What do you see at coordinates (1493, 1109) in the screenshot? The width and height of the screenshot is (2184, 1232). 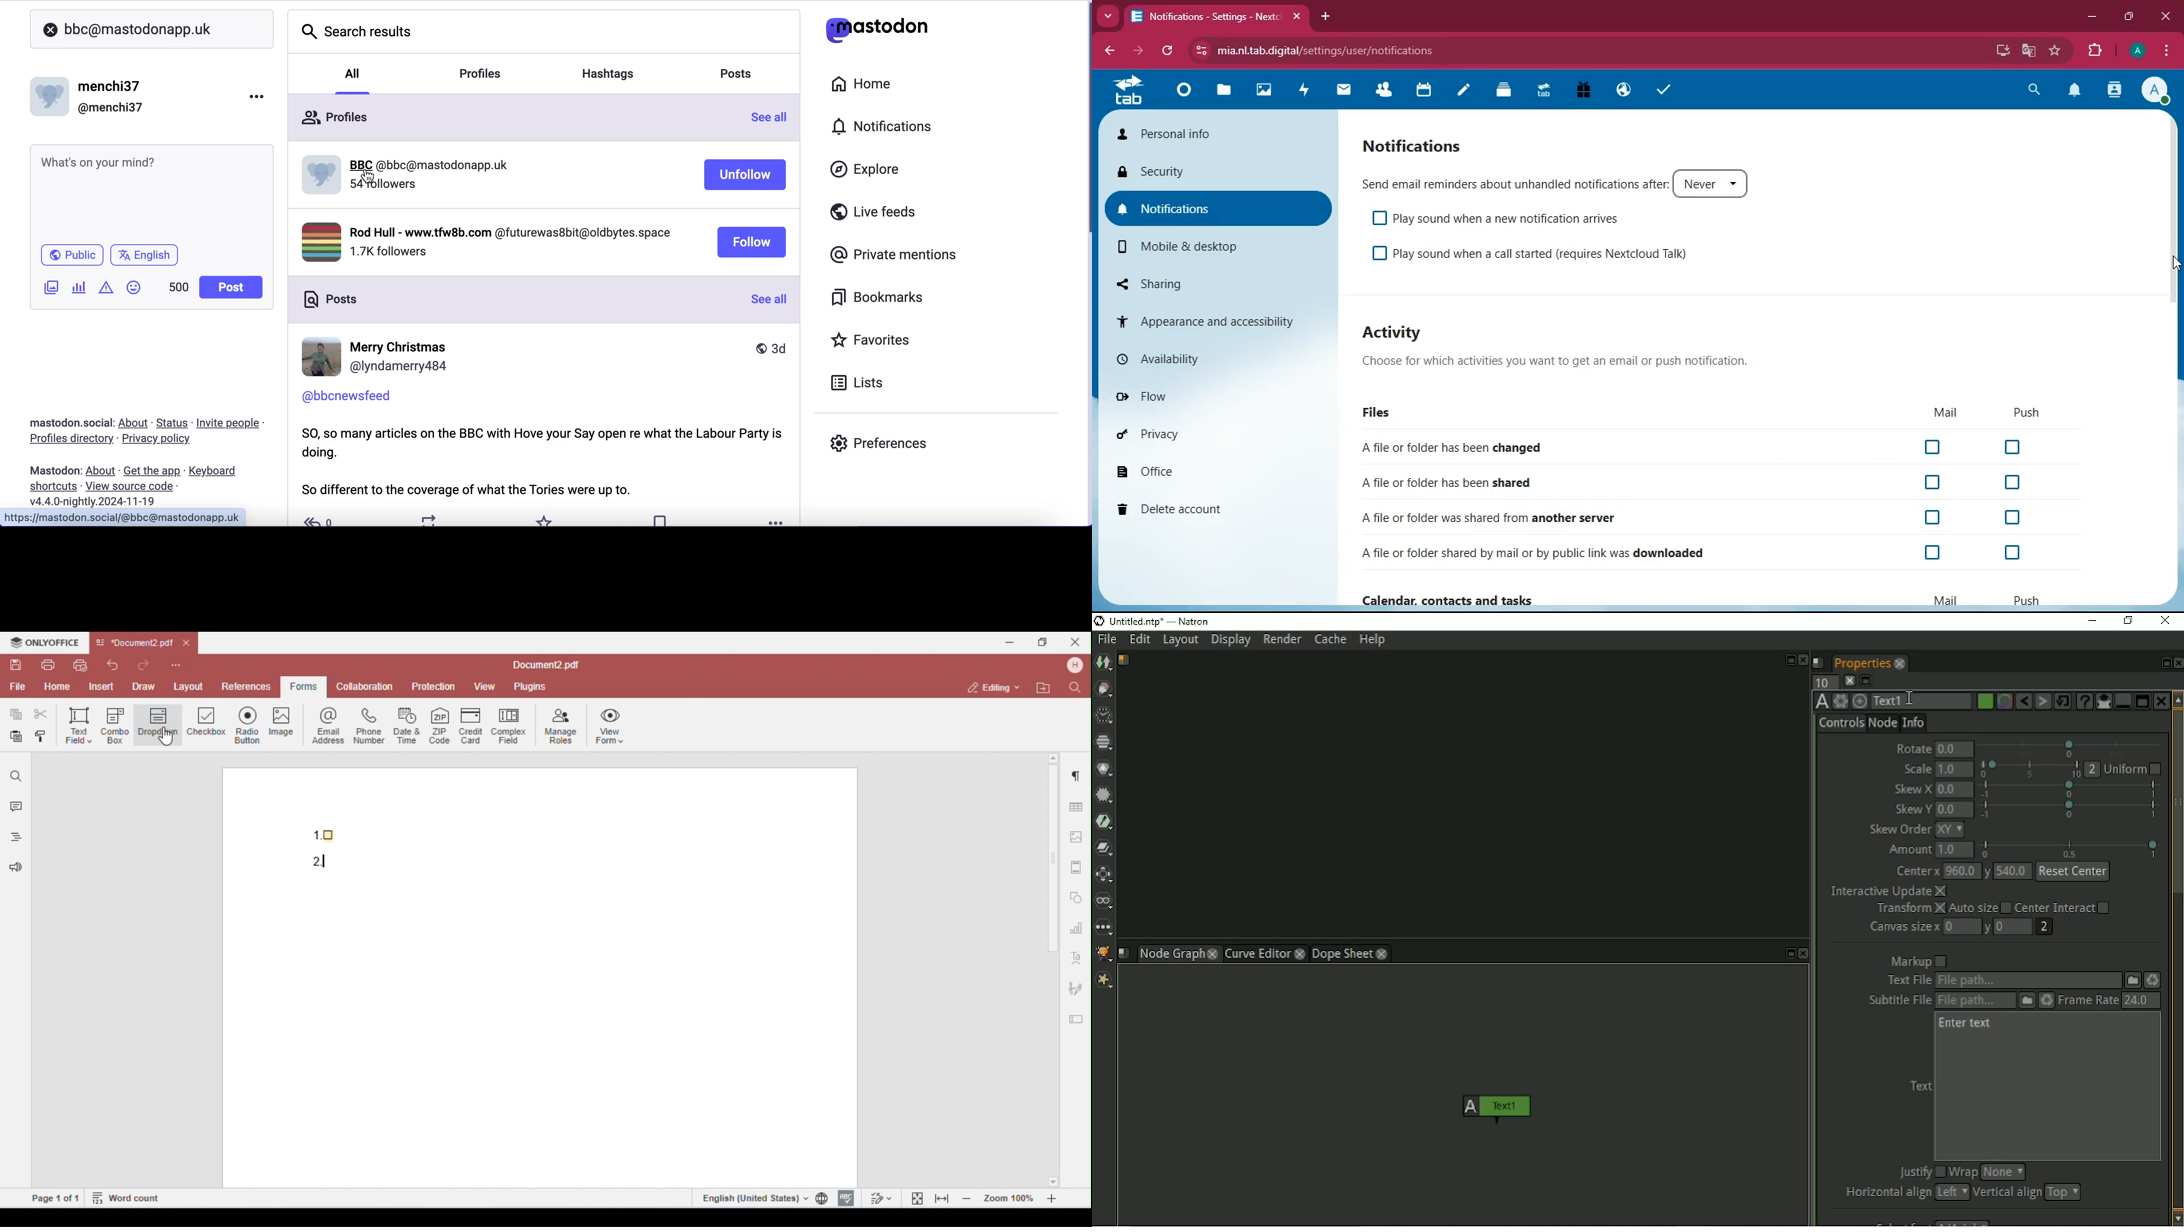 I see `Text1` at bounding box center [1493, 1109].